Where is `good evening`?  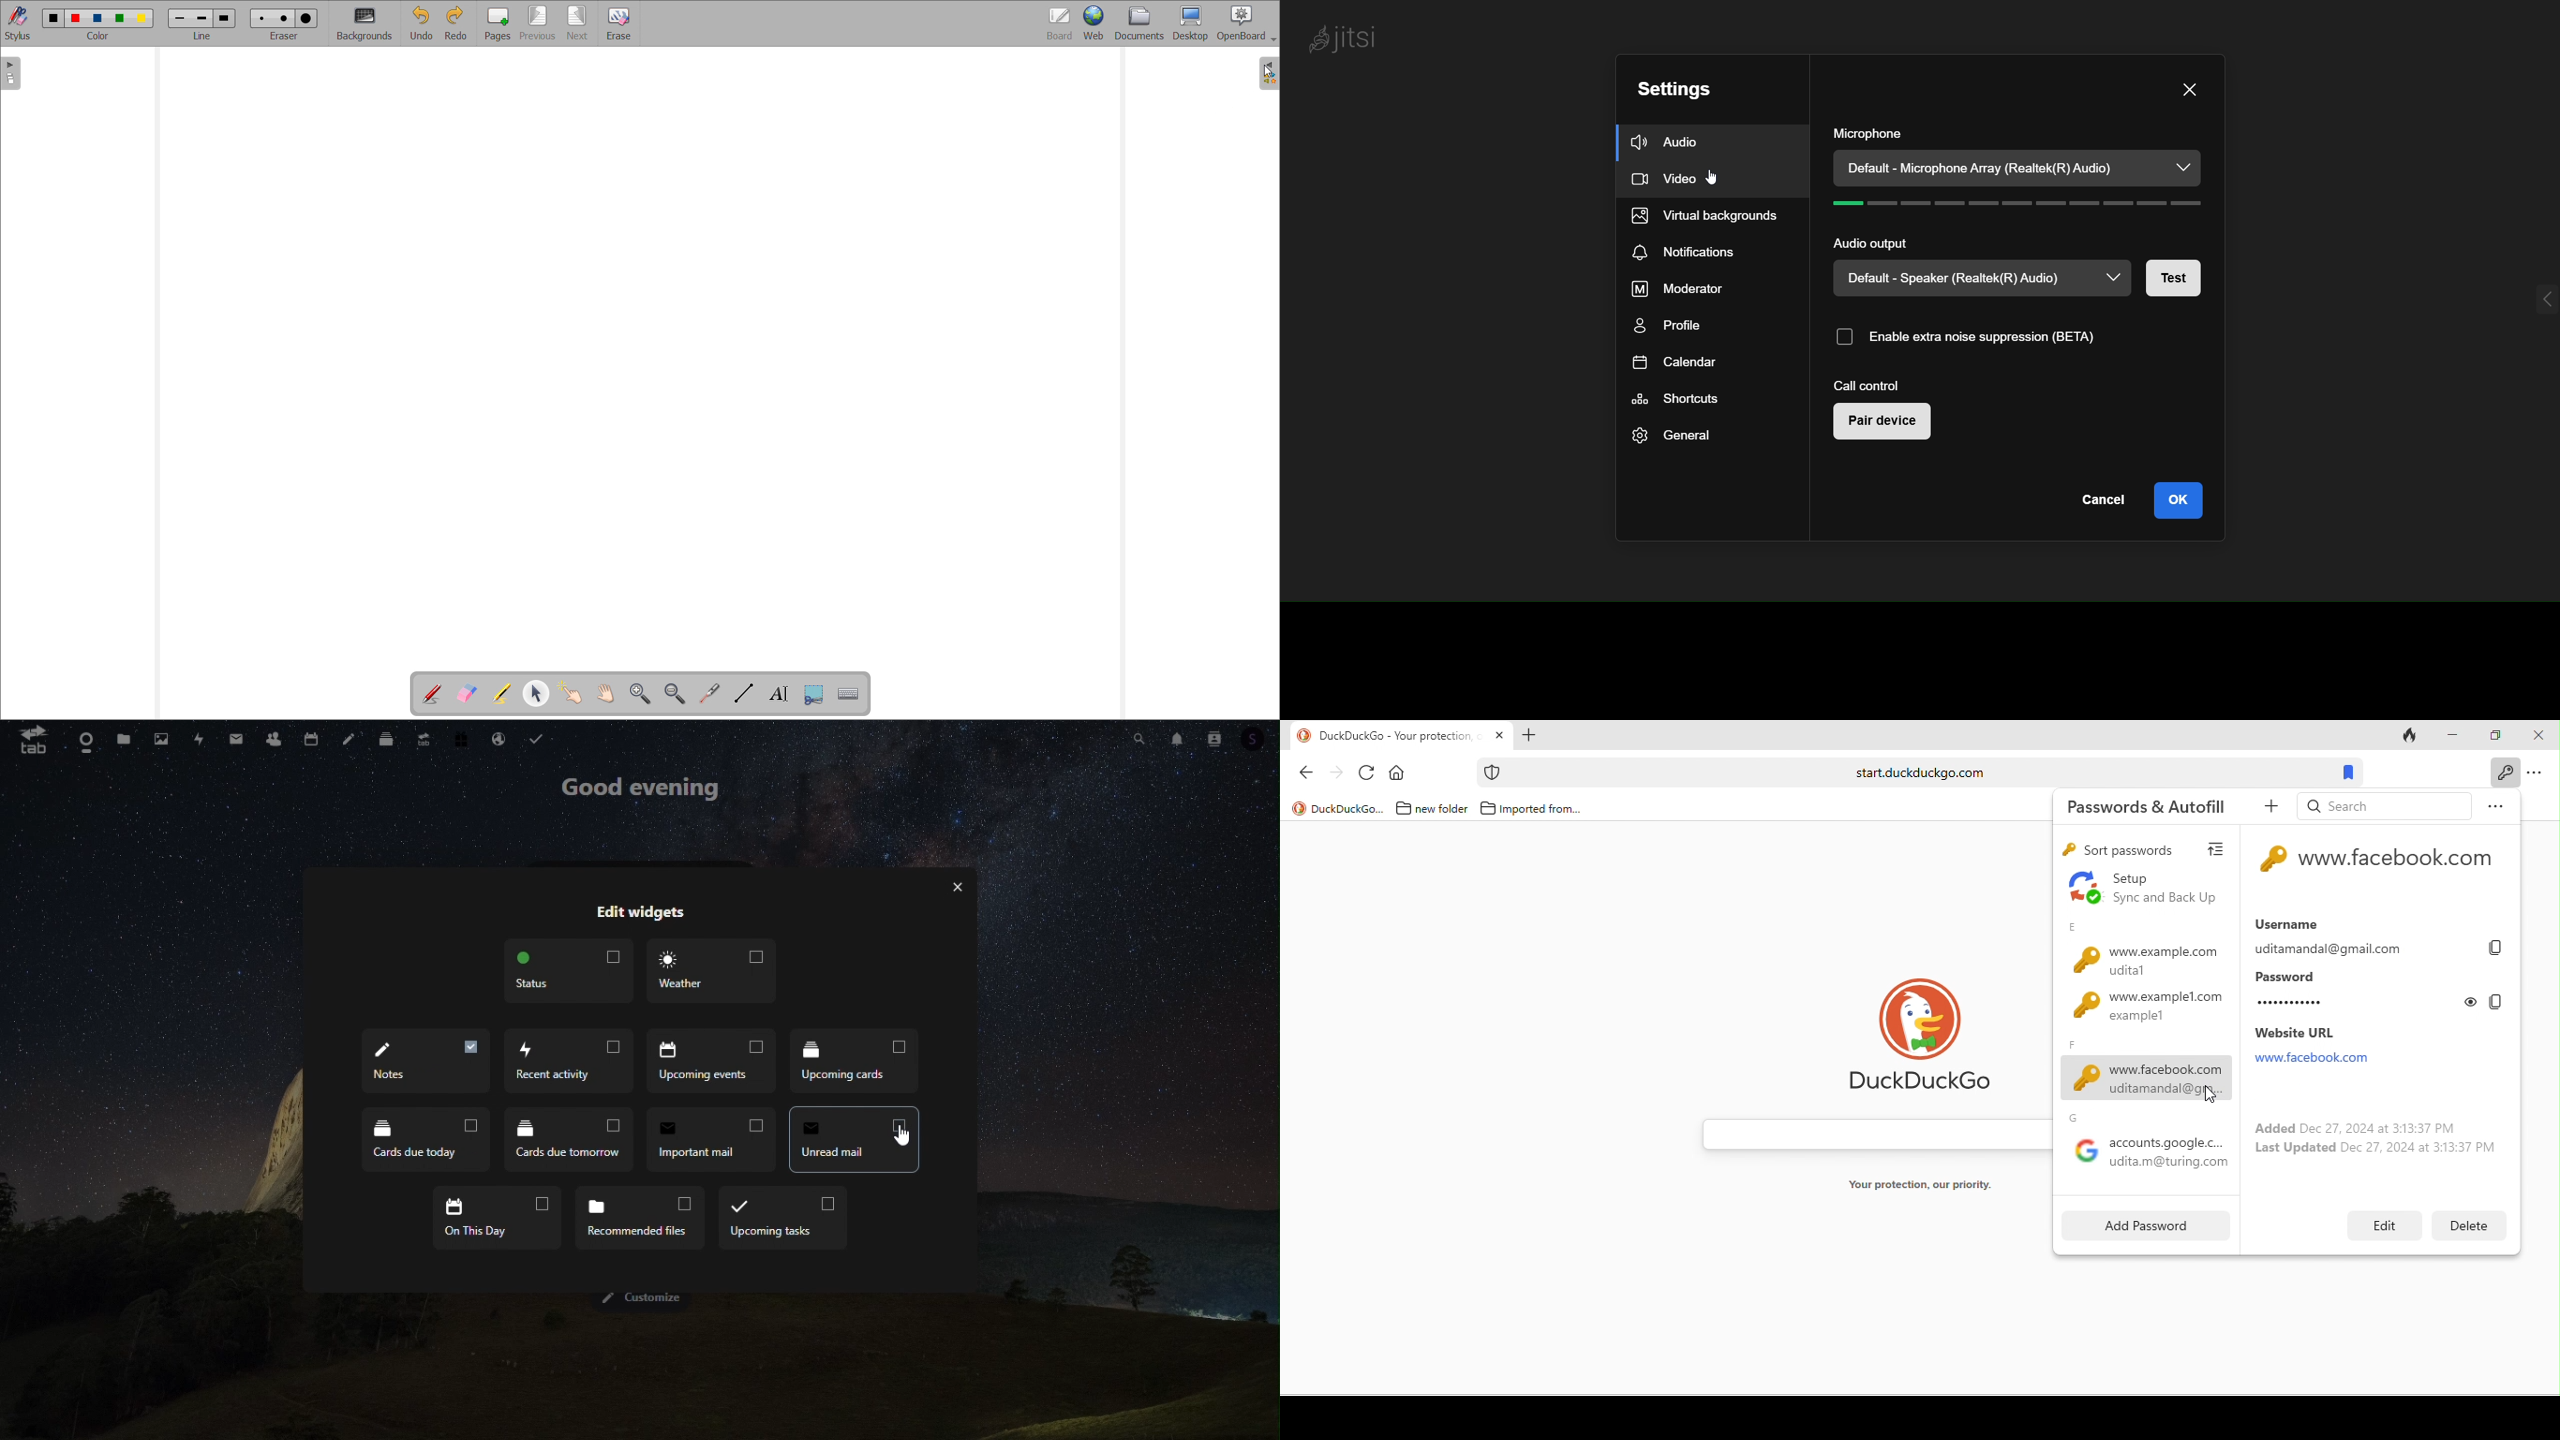
good evening is located at coordinates (645, 792).